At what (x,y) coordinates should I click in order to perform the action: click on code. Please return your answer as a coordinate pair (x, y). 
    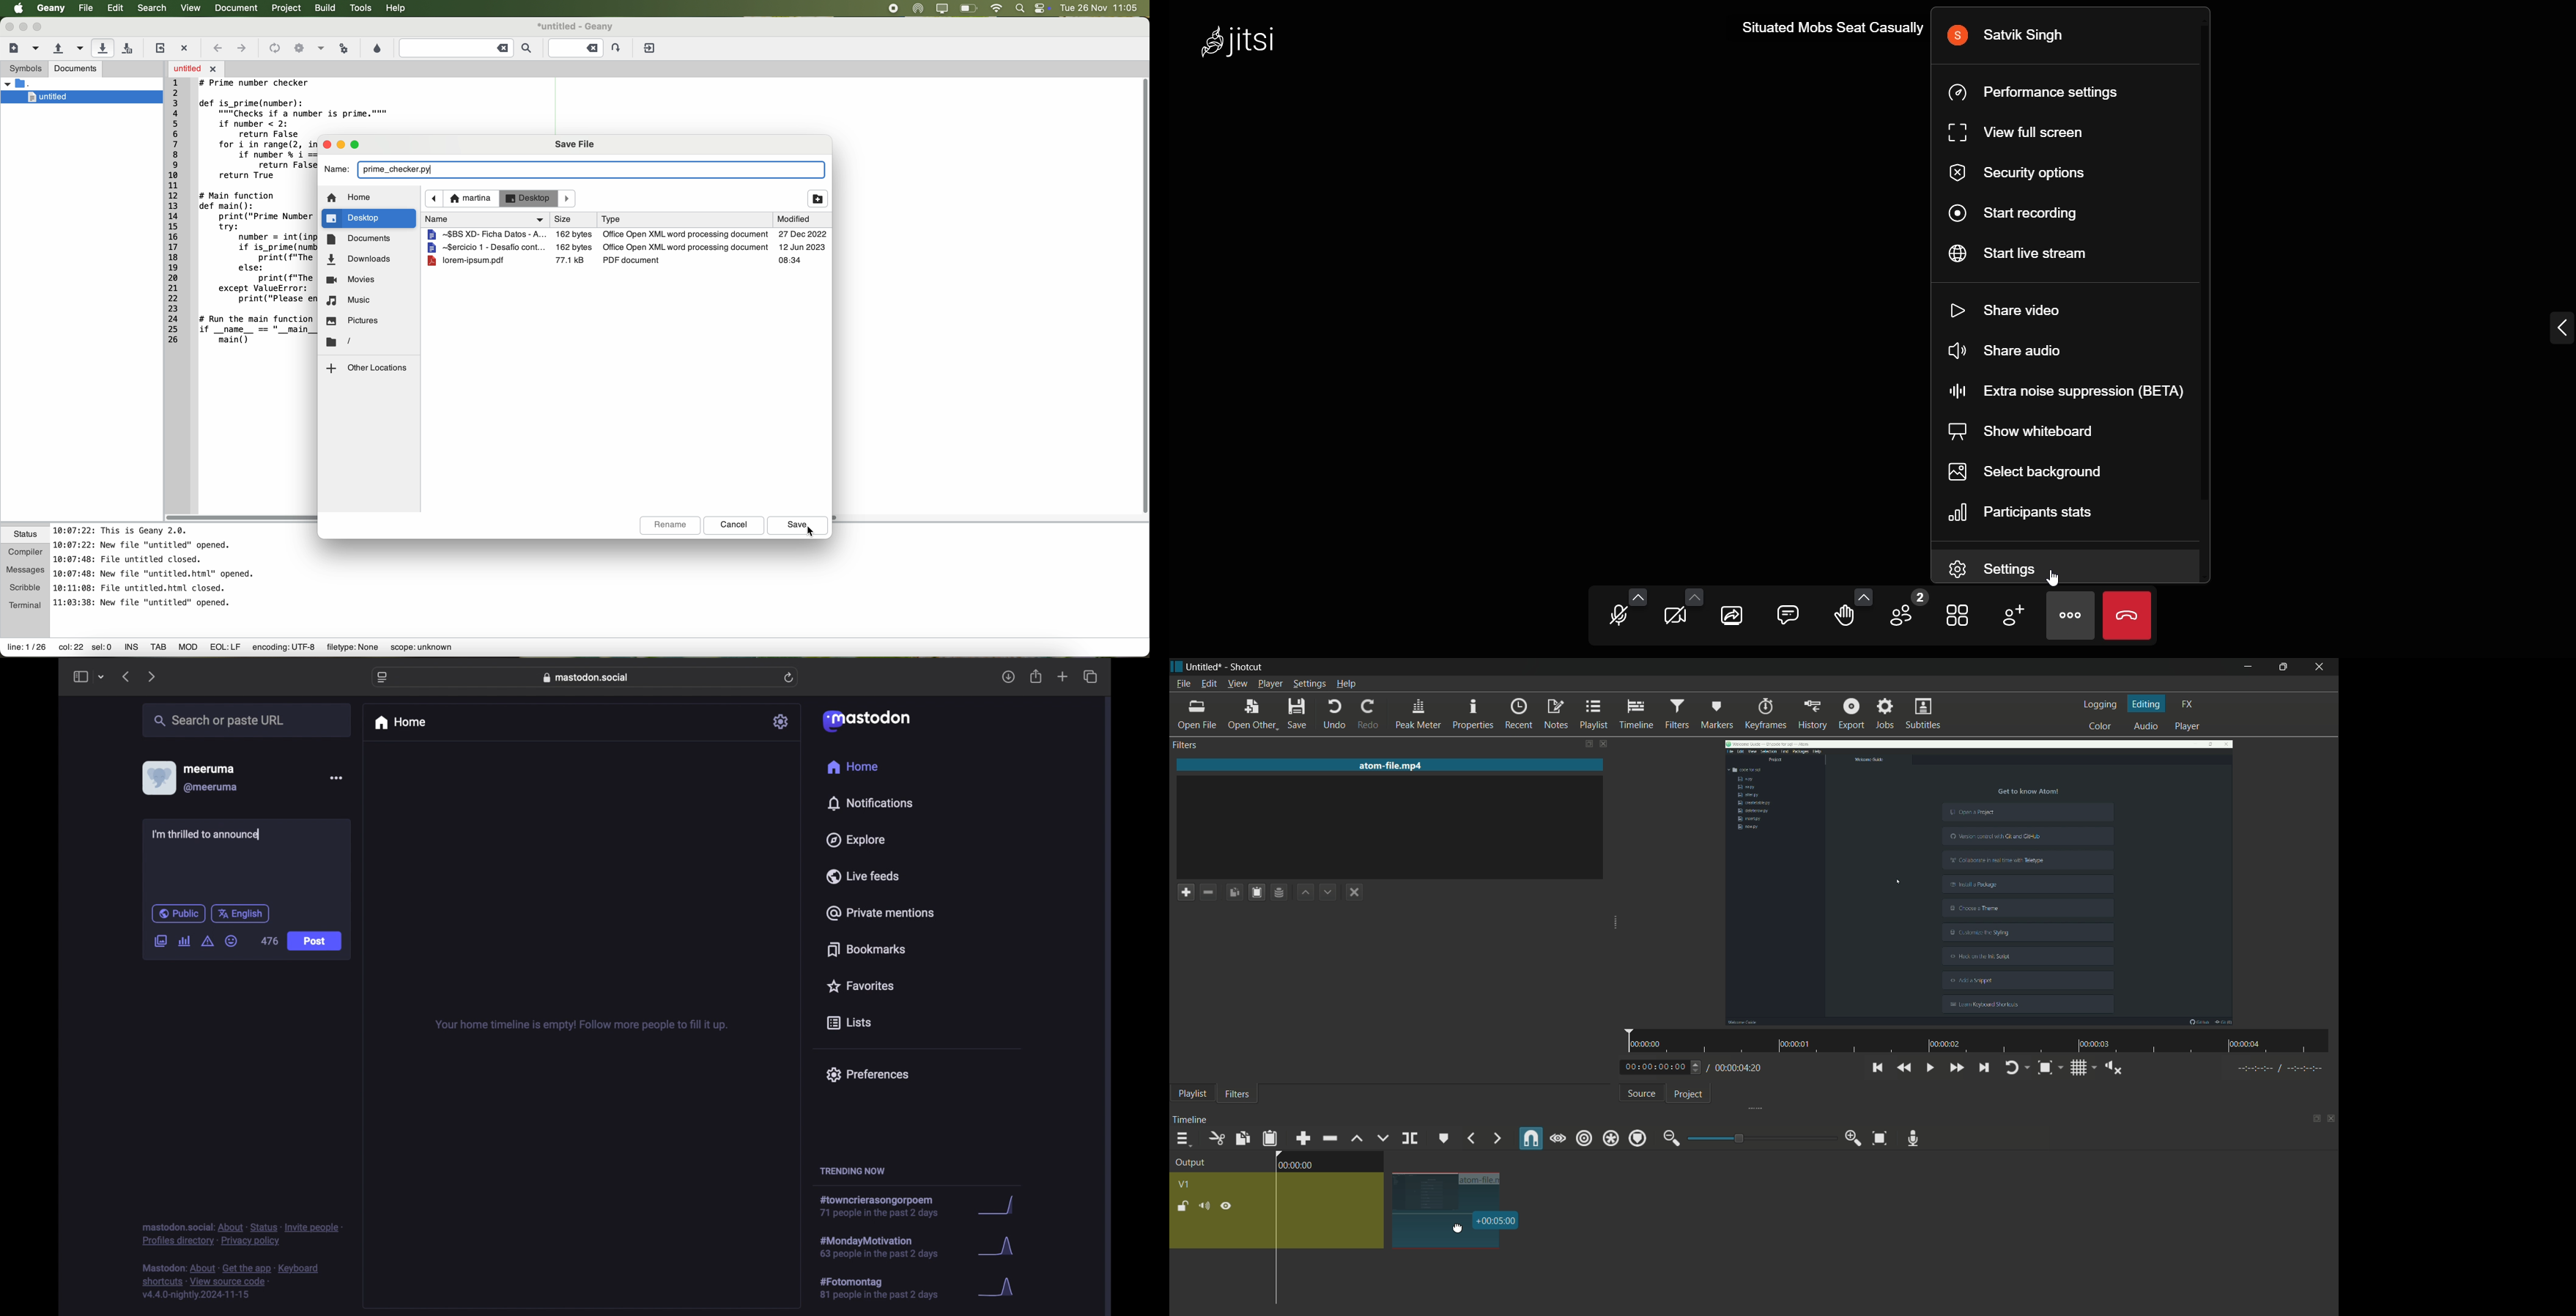
    Looking at the image, I should click on (363, 114).